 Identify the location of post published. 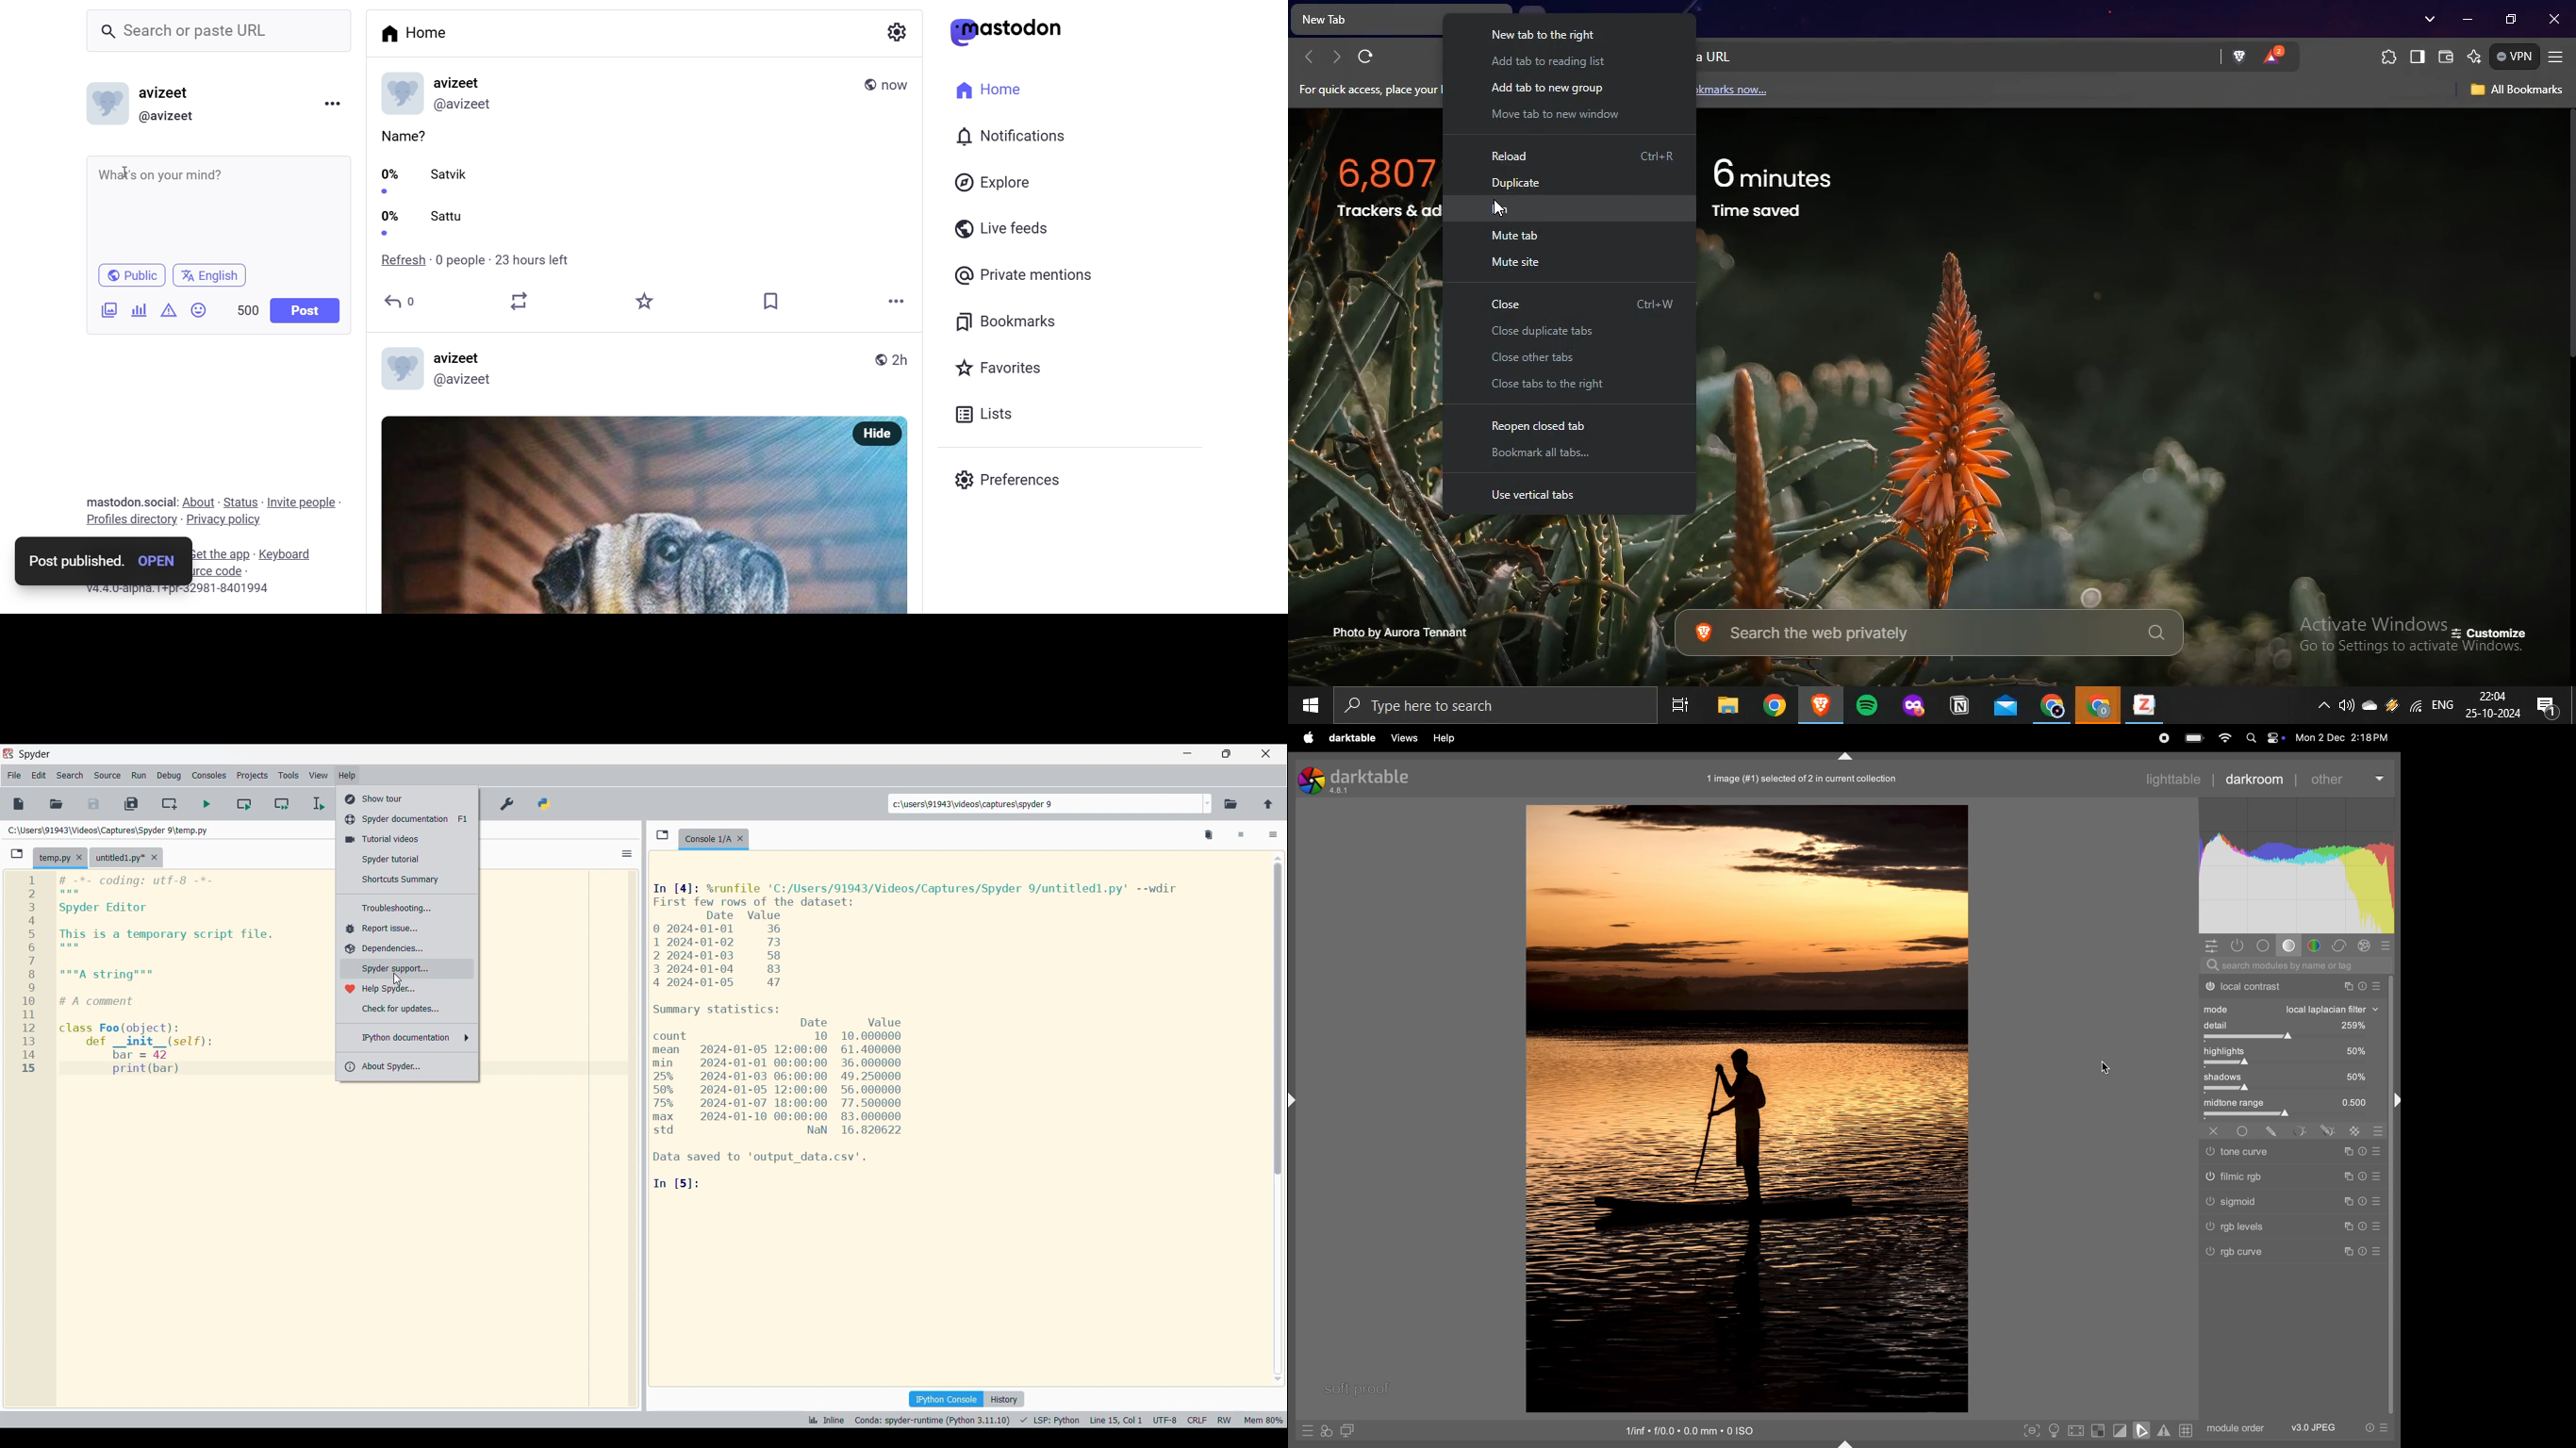
(74, 561).